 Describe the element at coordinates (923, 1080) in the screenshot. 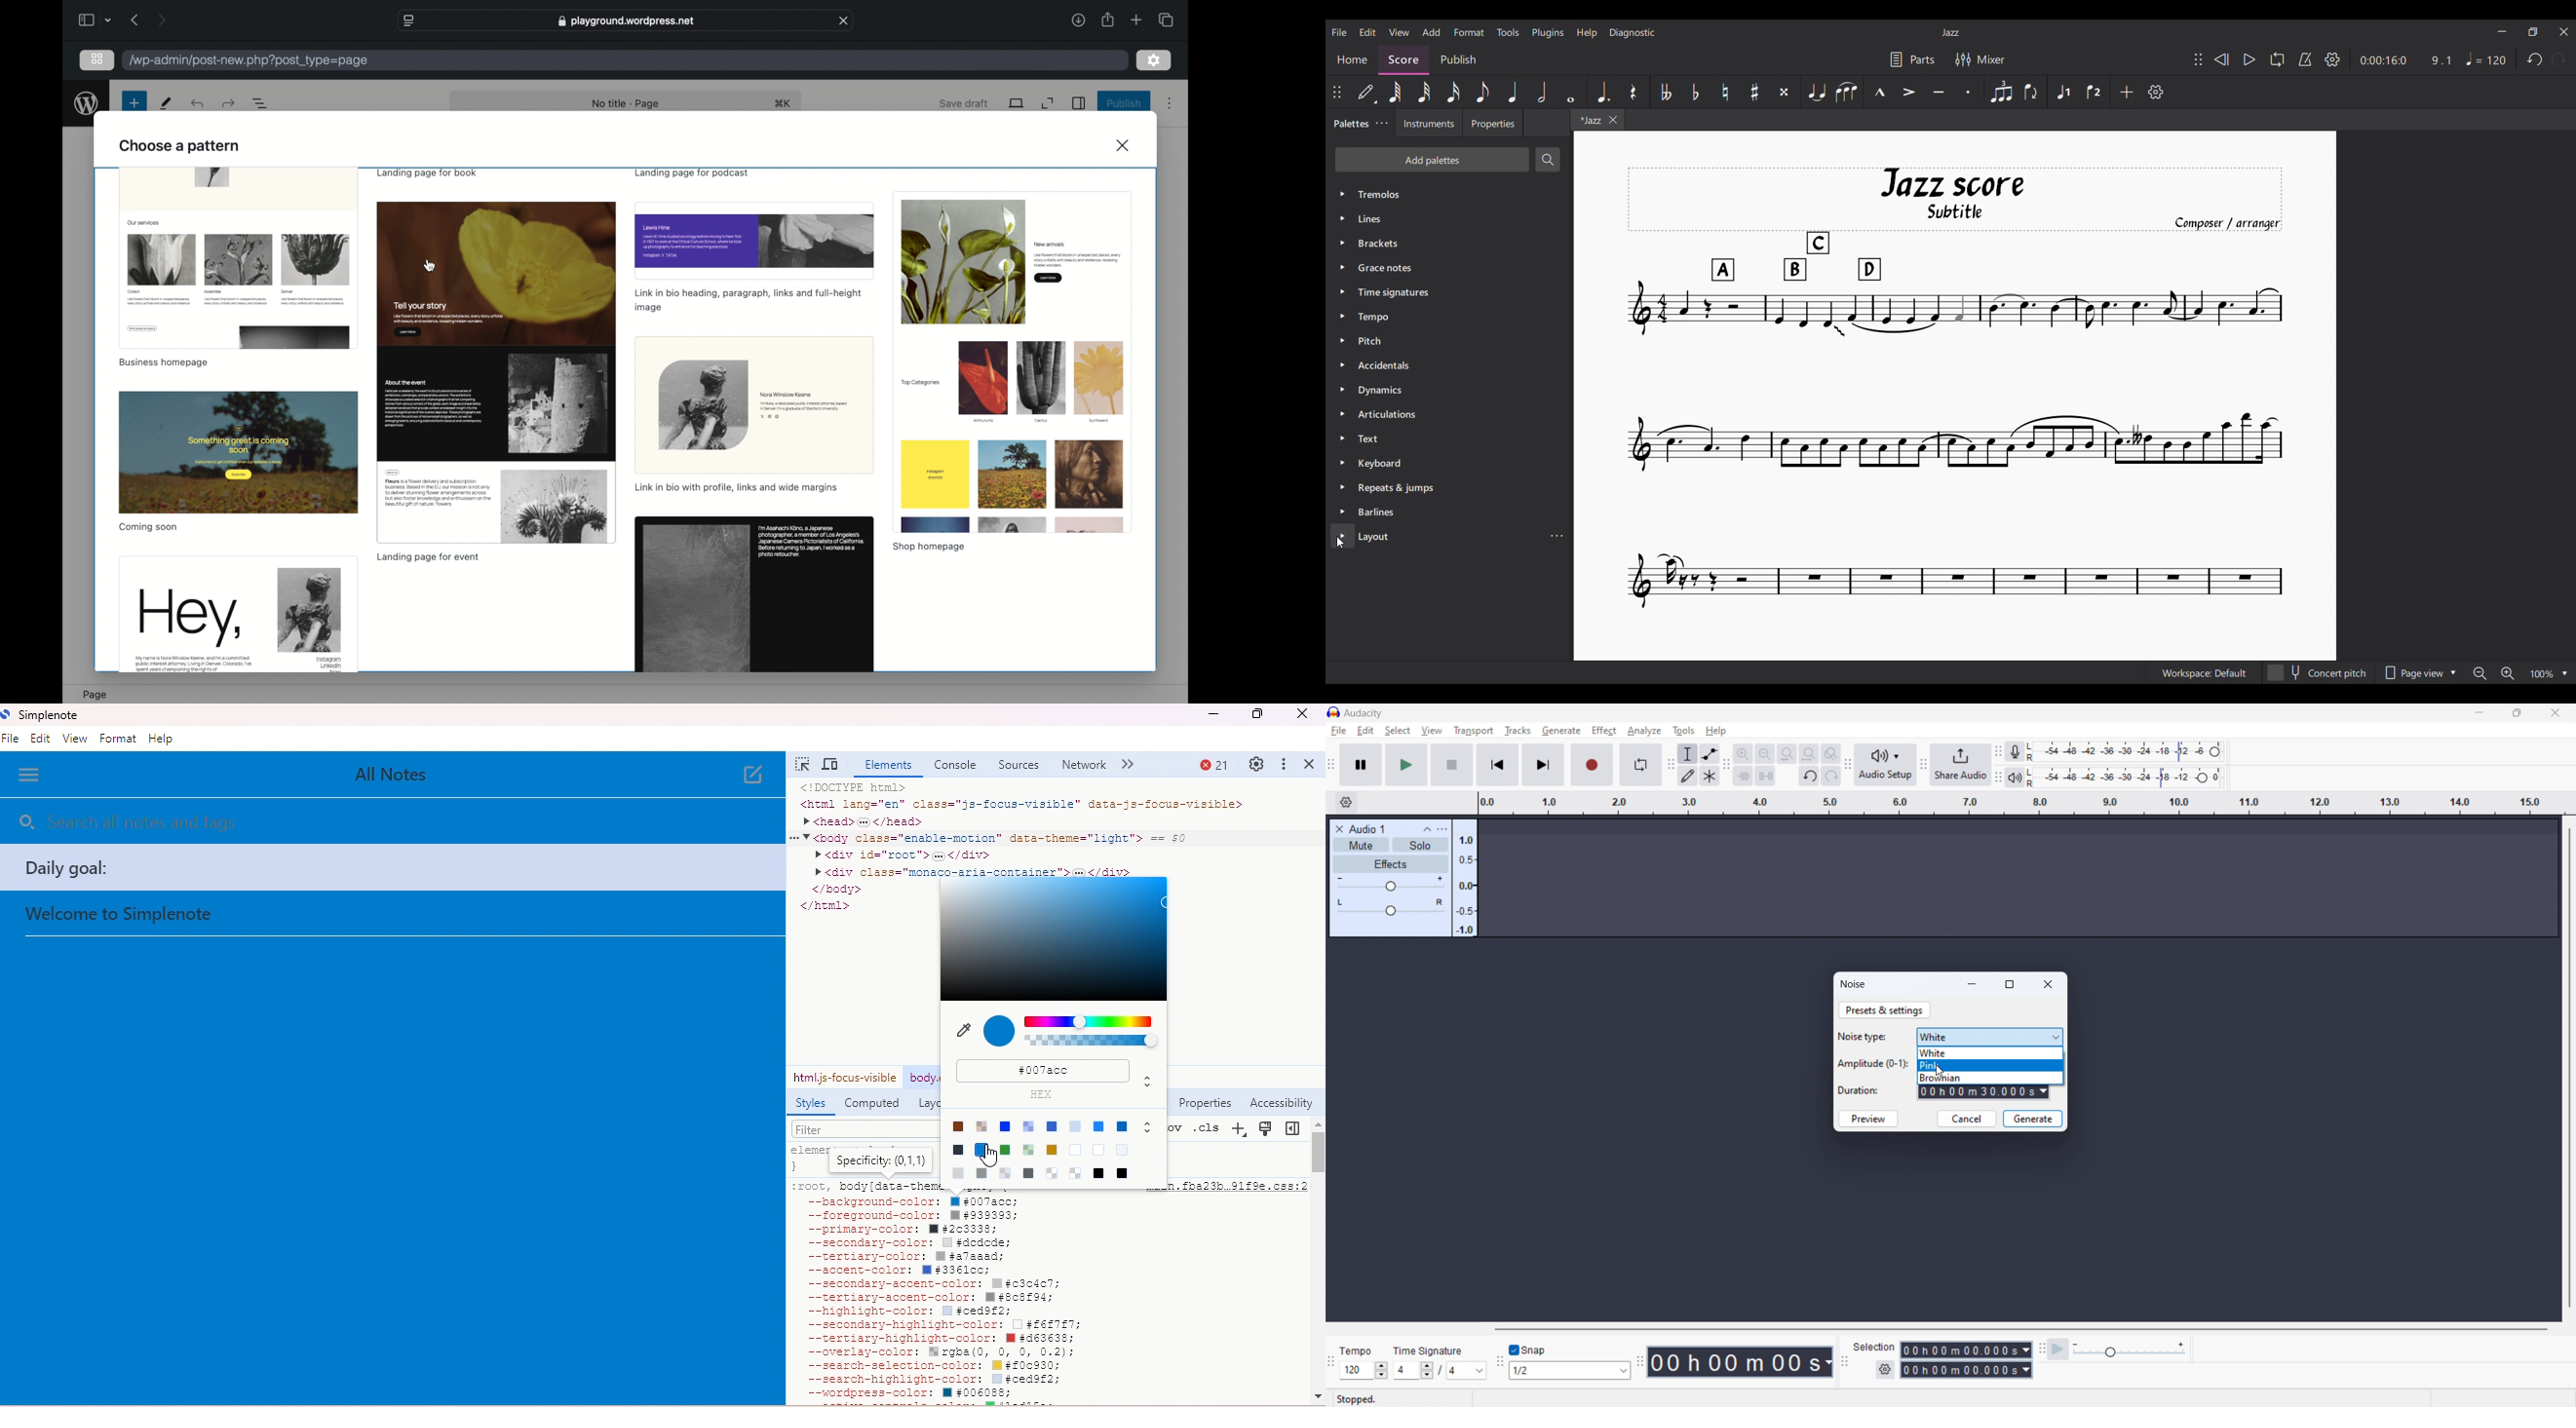

I see `body enable motion` at that location.